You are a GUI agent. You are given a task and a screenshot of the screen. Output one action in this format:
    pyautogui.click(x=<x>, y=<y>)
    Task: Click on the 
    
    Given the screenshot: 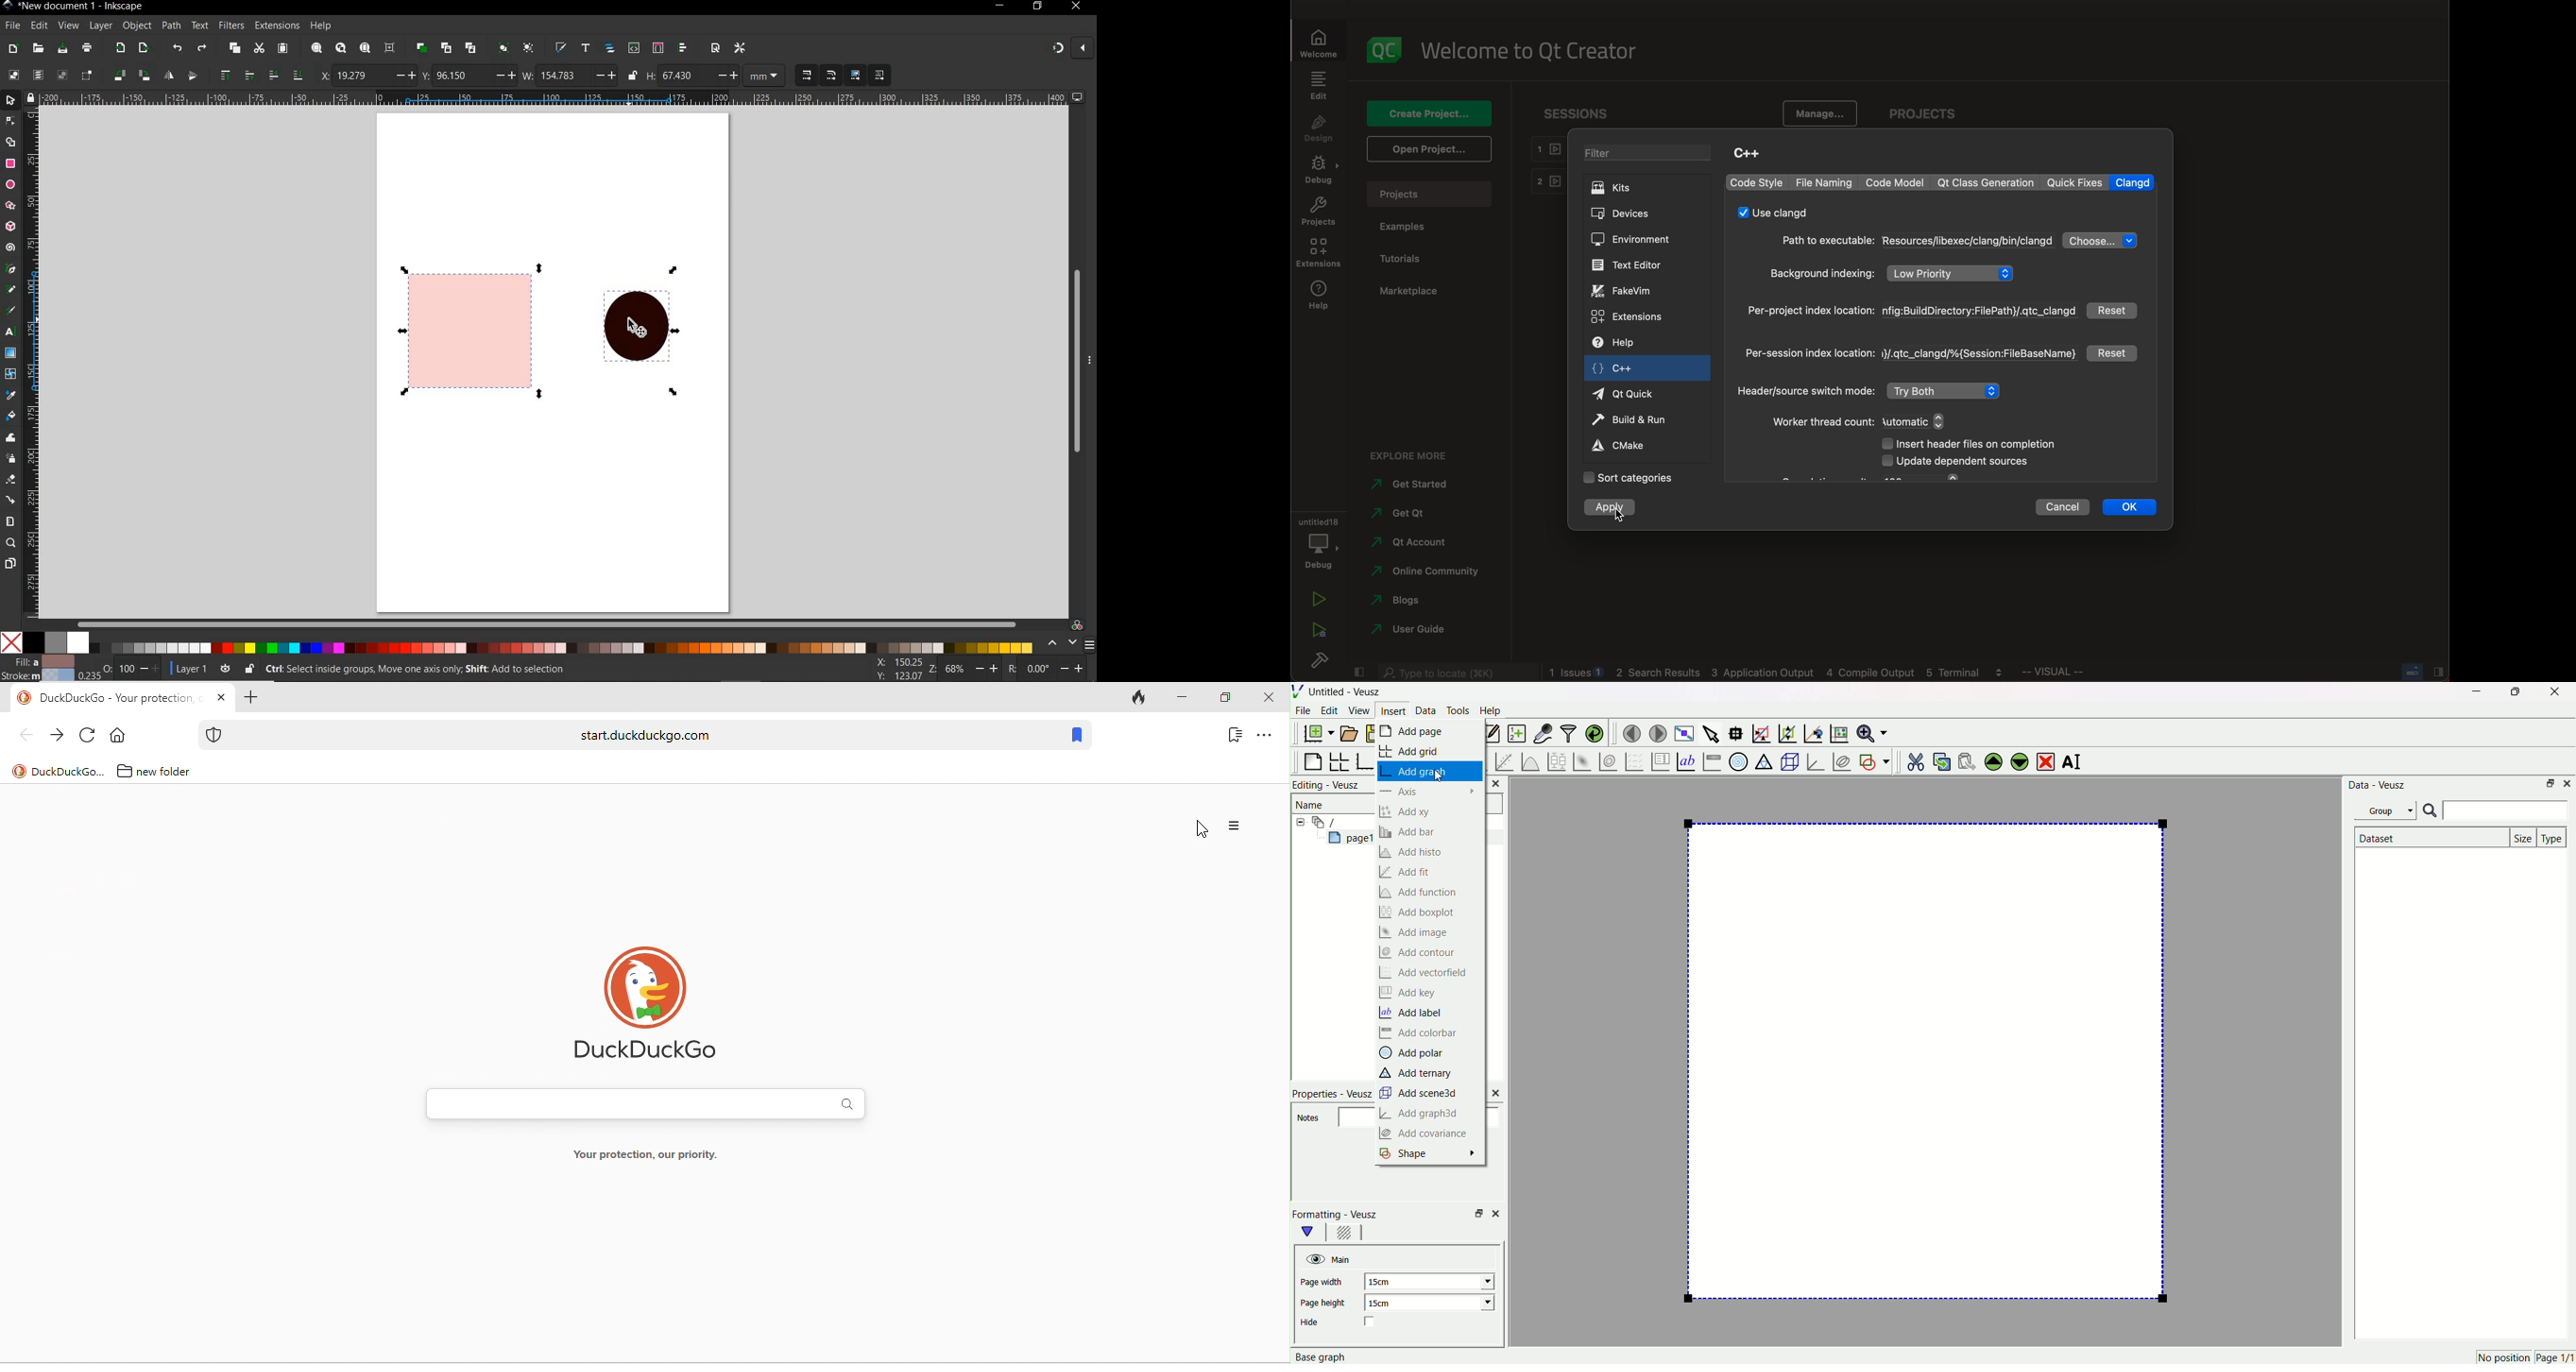 What is the action you would take?
    pyautogui.click(x=2425, y=672)
    